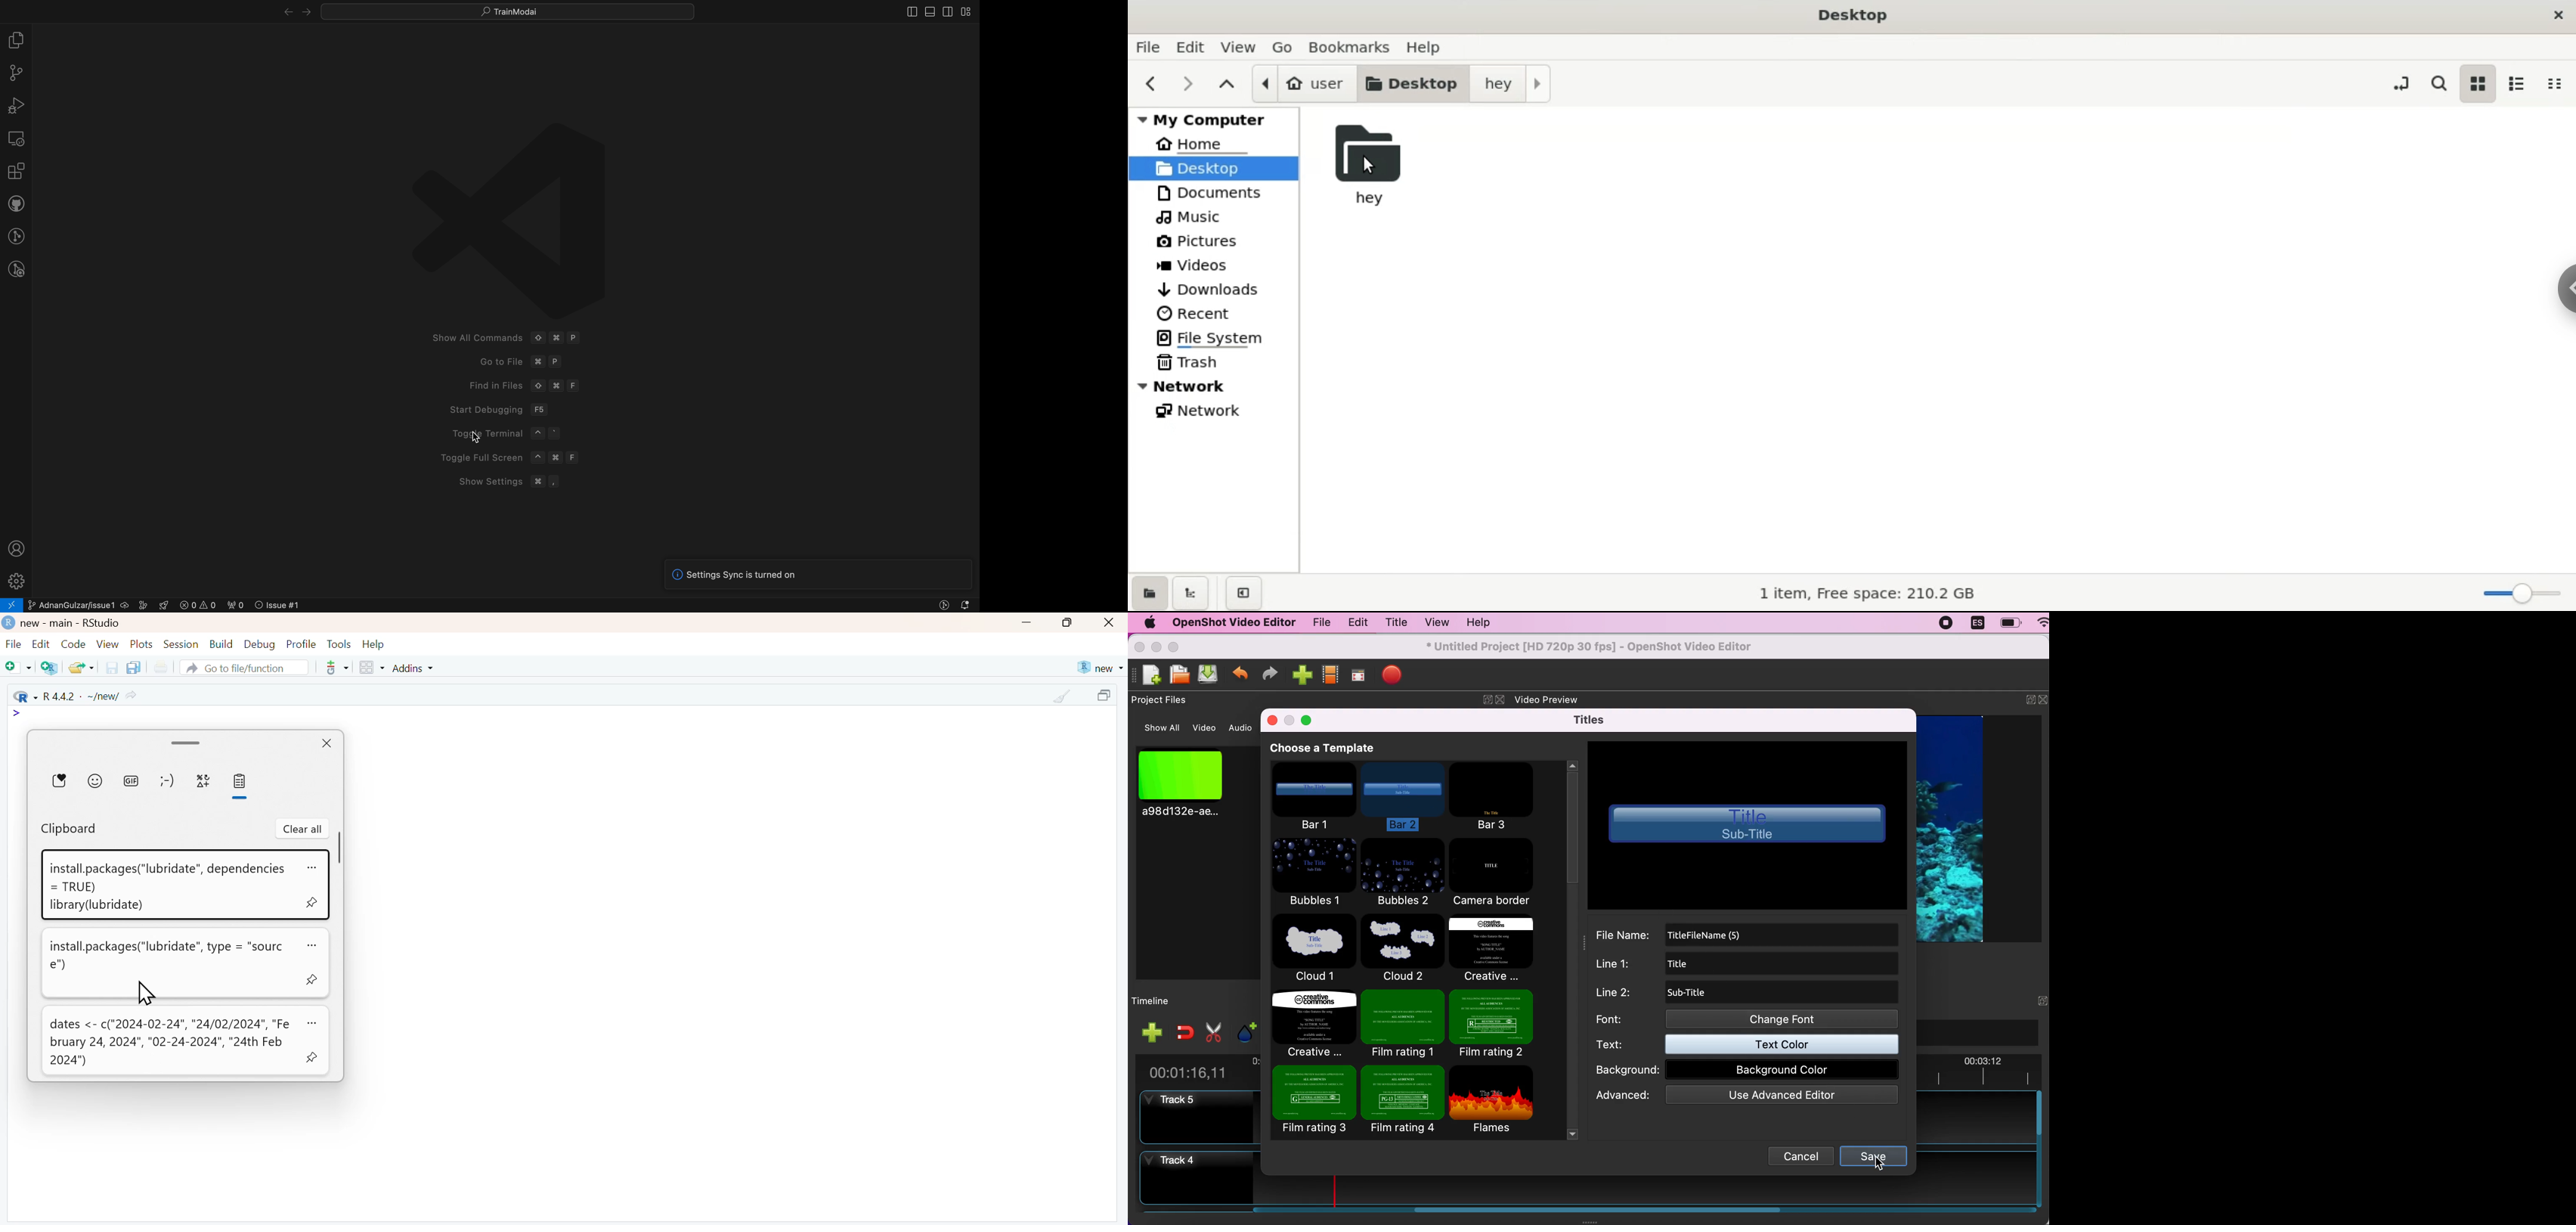 This screenshot has width=2576, height=1232. I want to click on special characters, so click(203, 780).